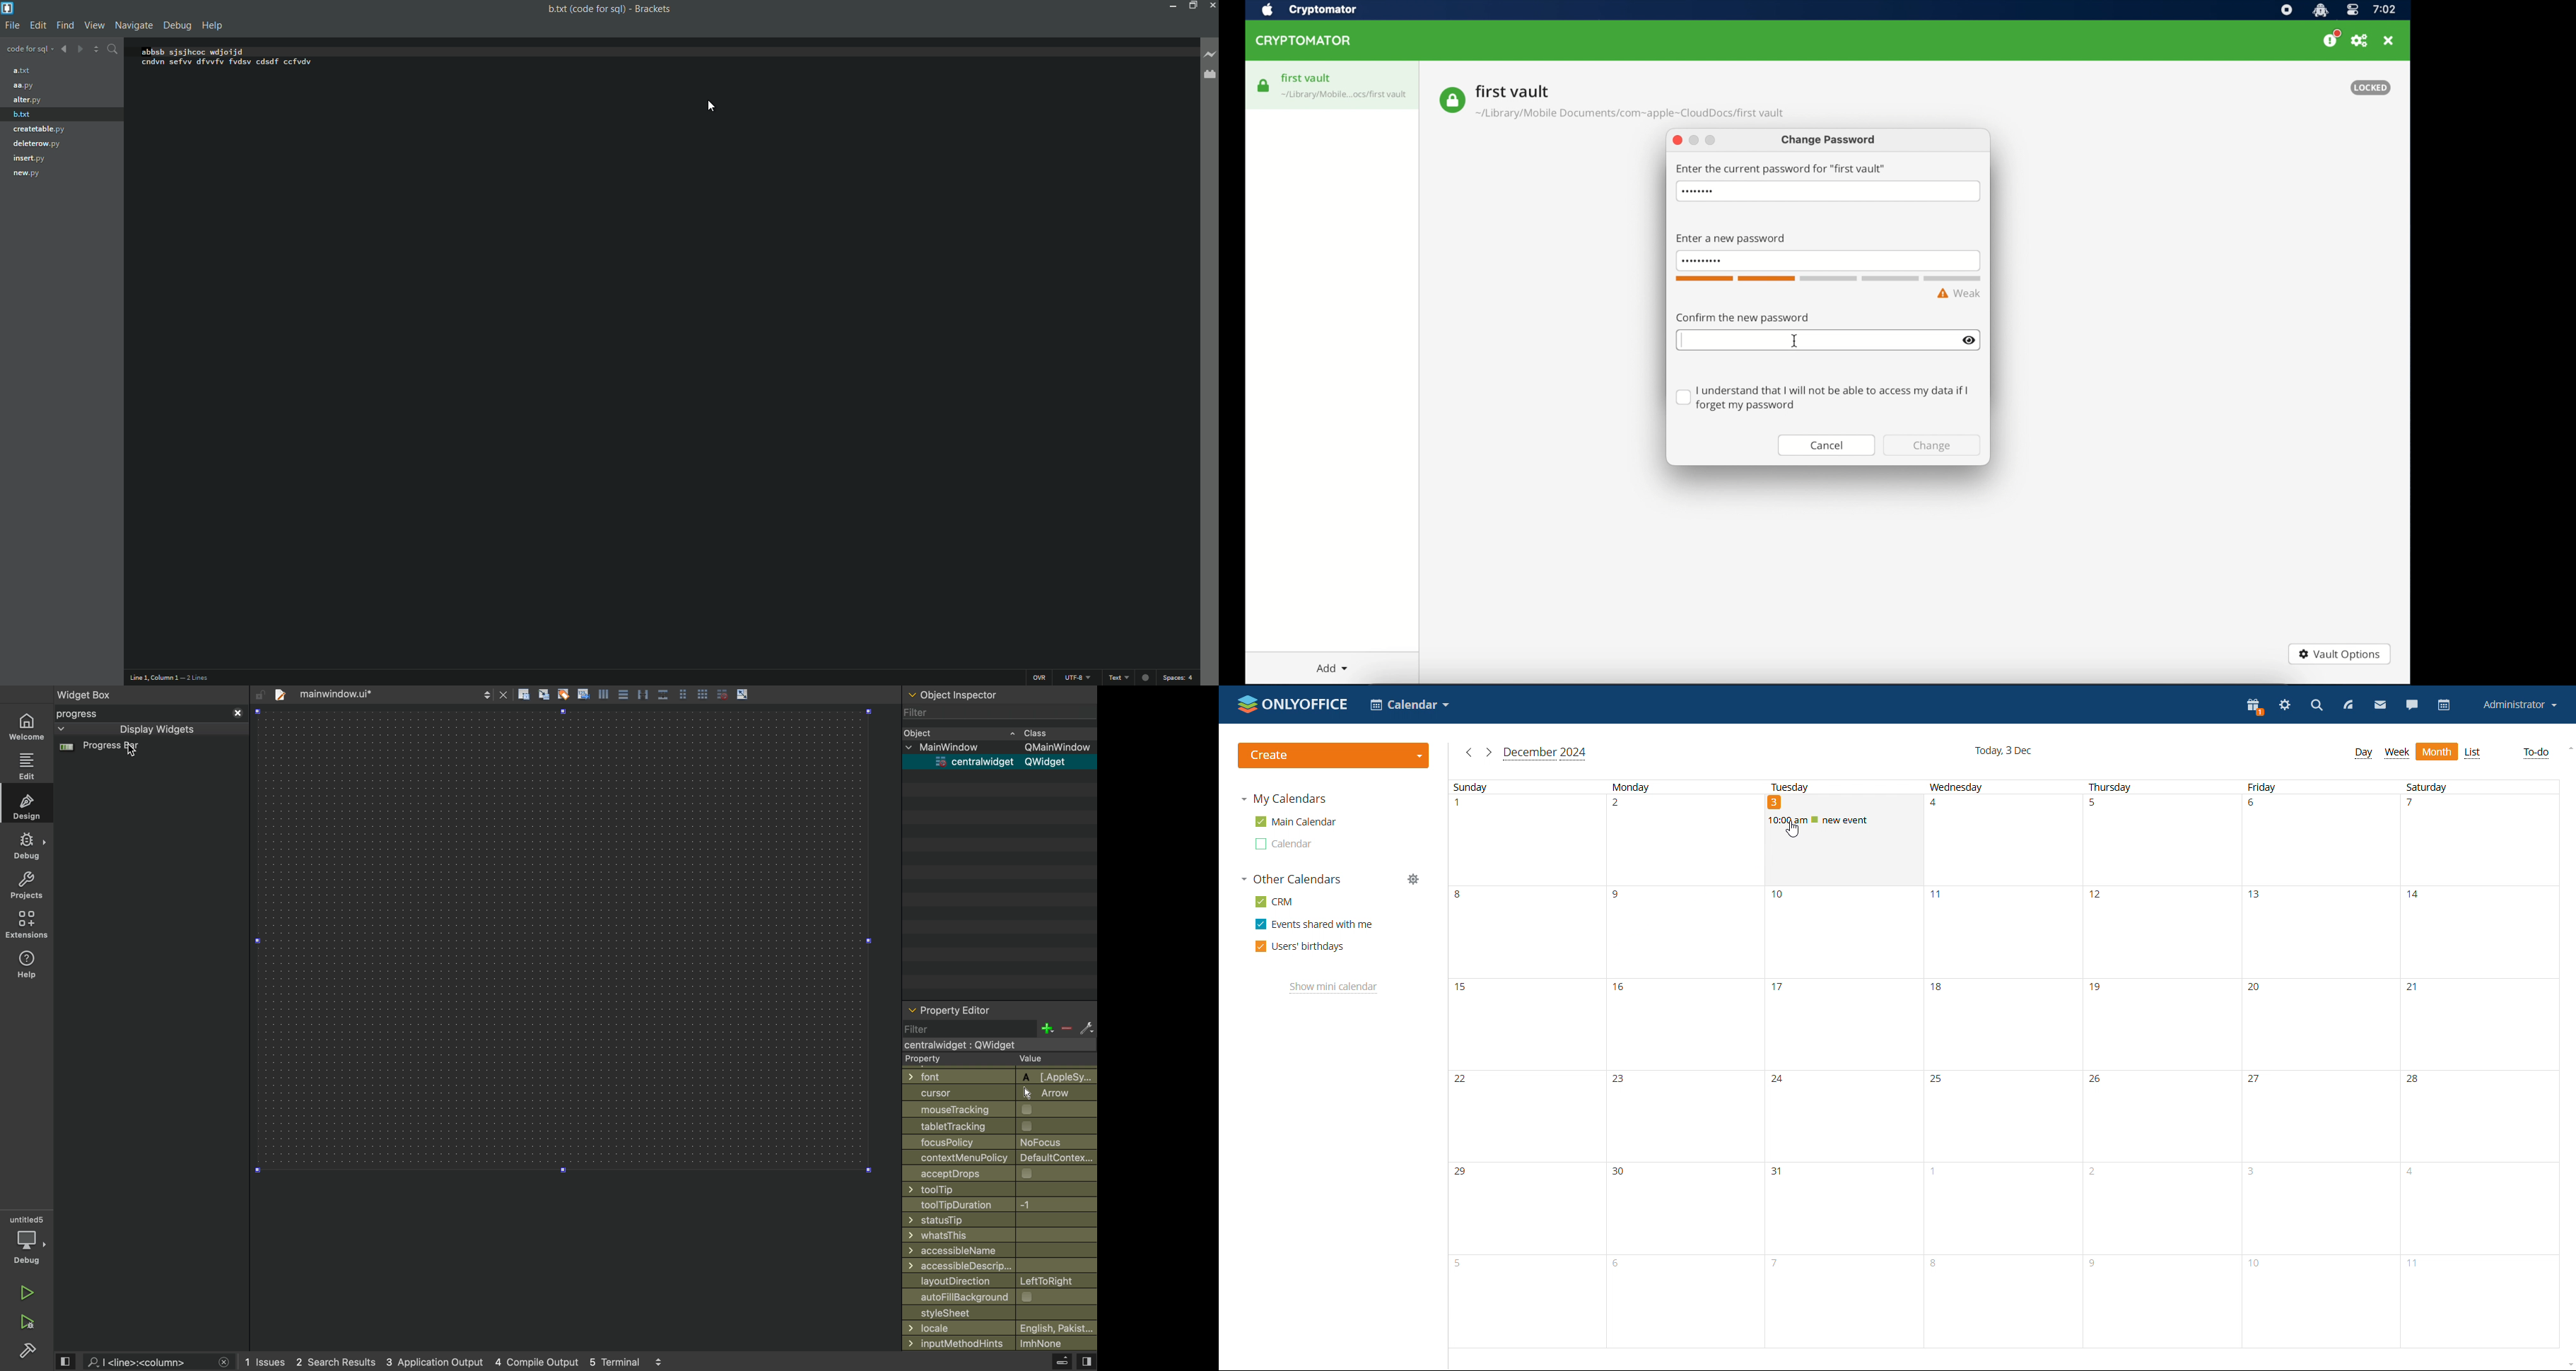 Image resolution: width=2576 pixels, height=1372 pixels. Describe the element at coordinates (1000, 1328) in the screenshot. I see `locale` at that location.